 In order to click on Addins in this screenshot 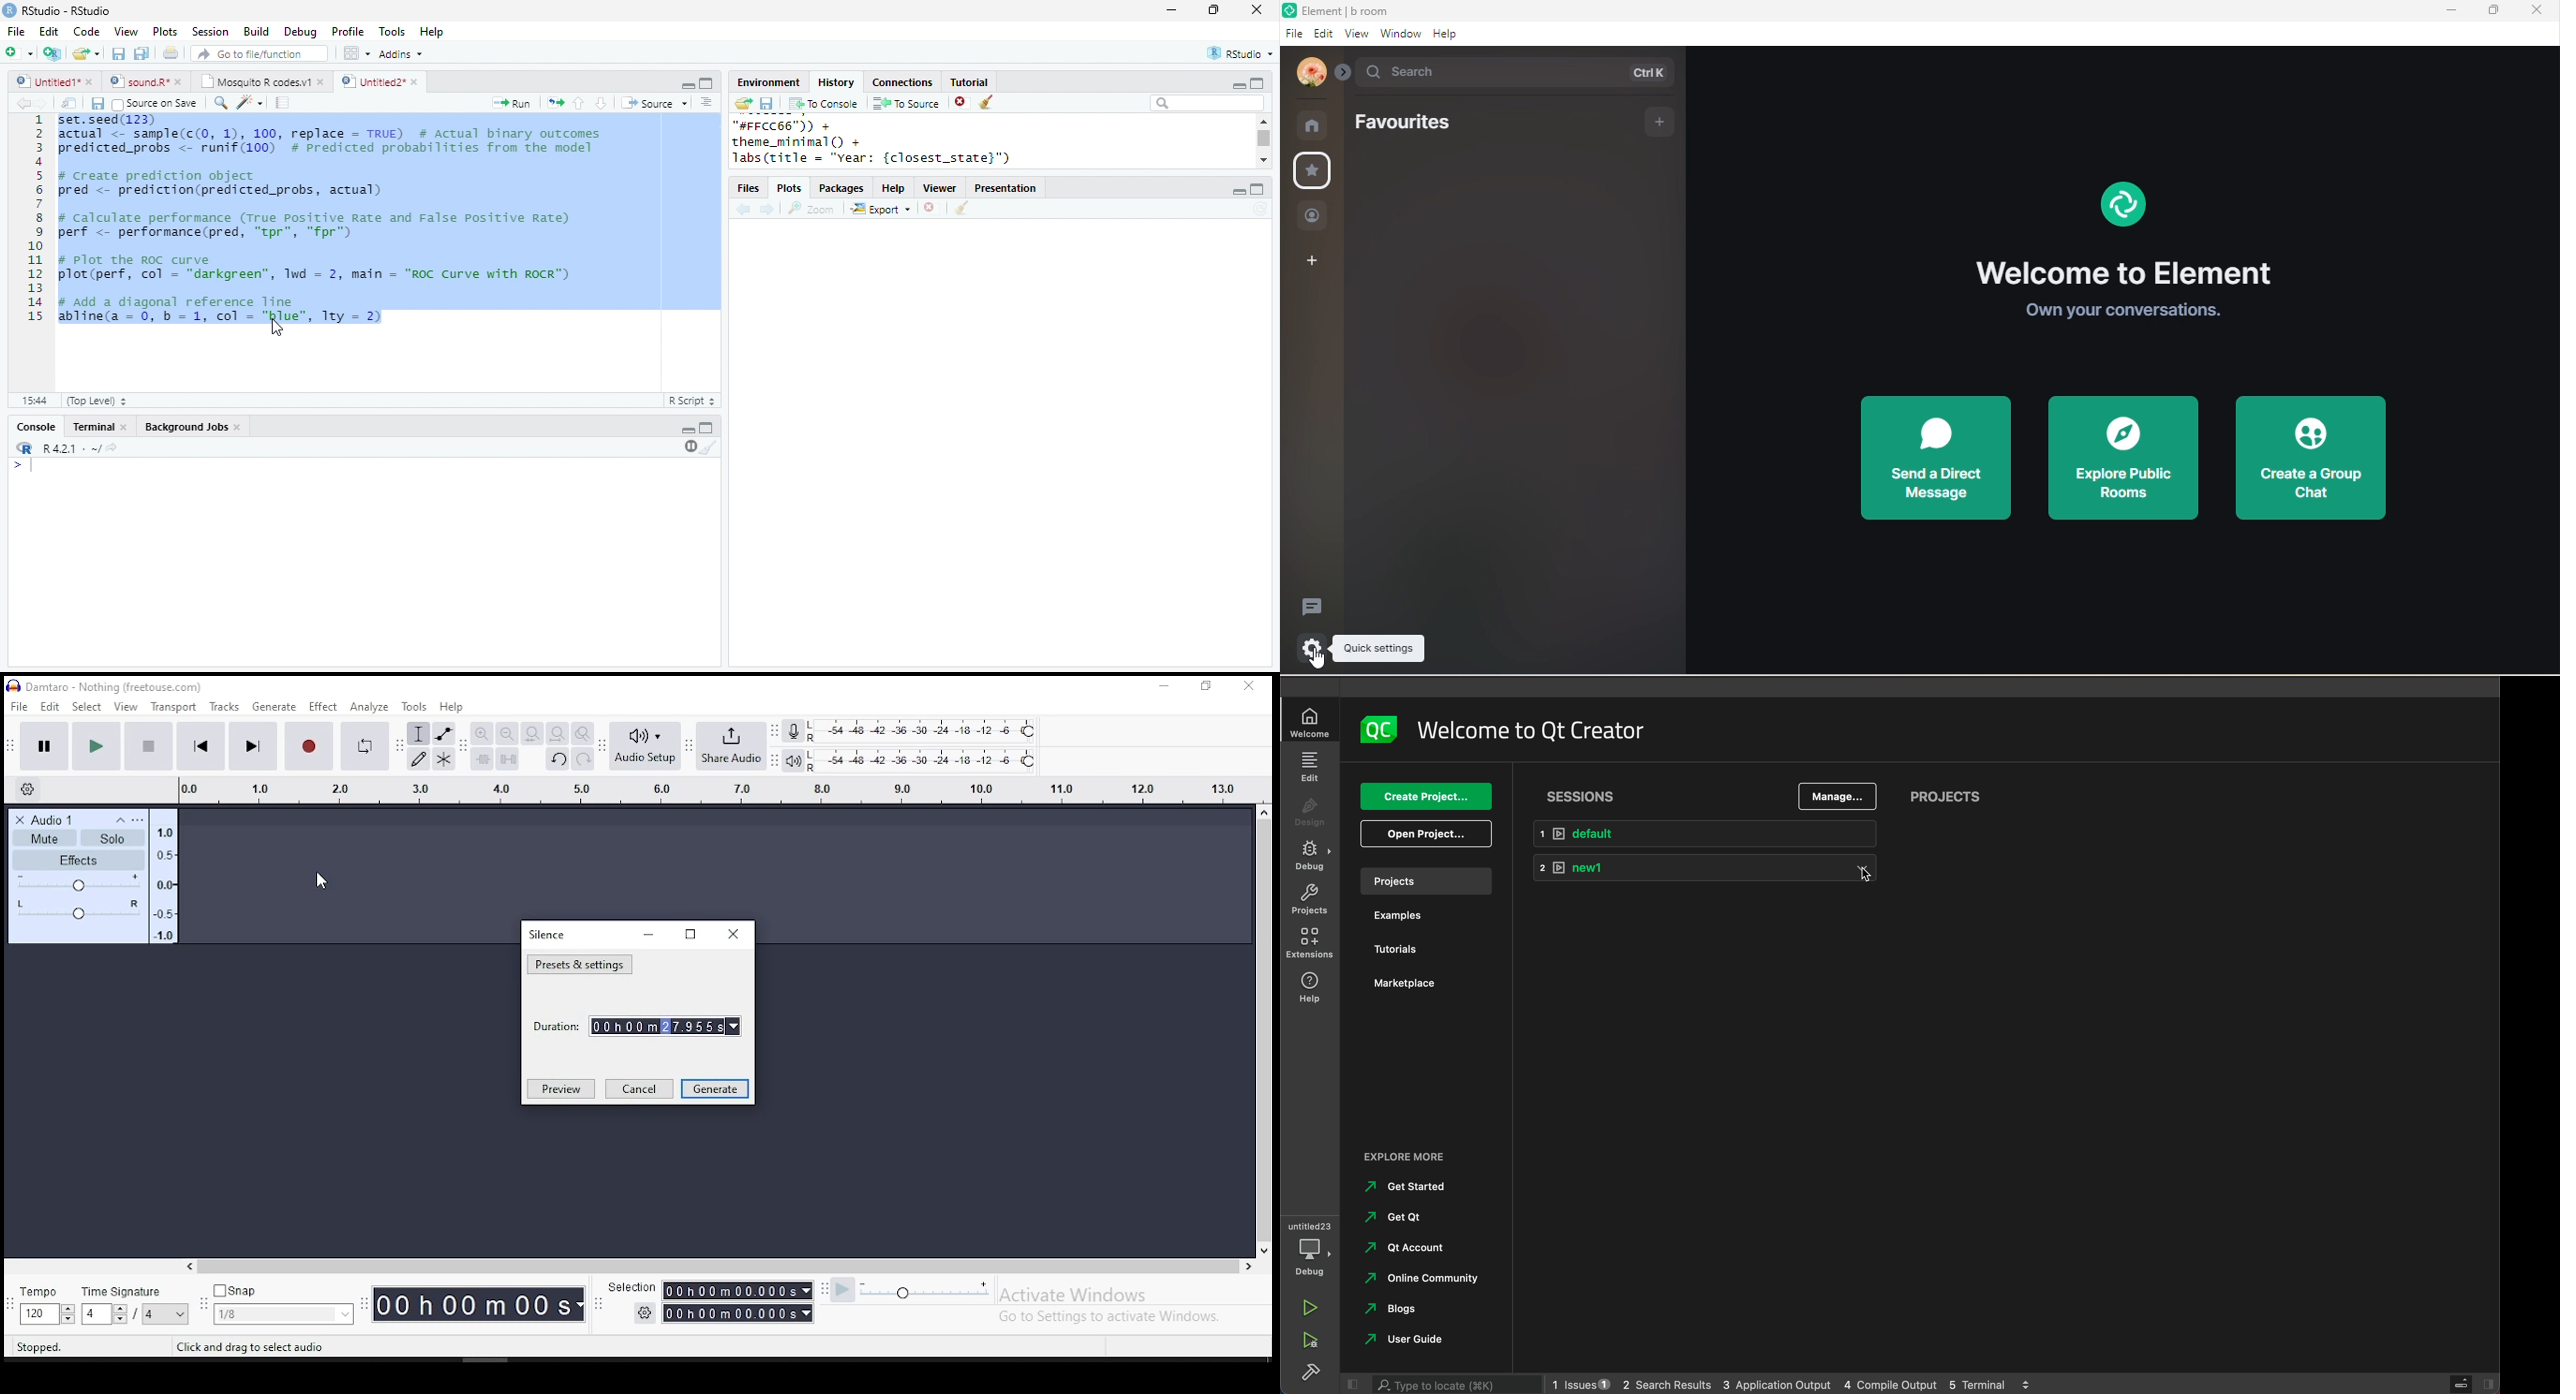, I will do `click(401, 54)`.